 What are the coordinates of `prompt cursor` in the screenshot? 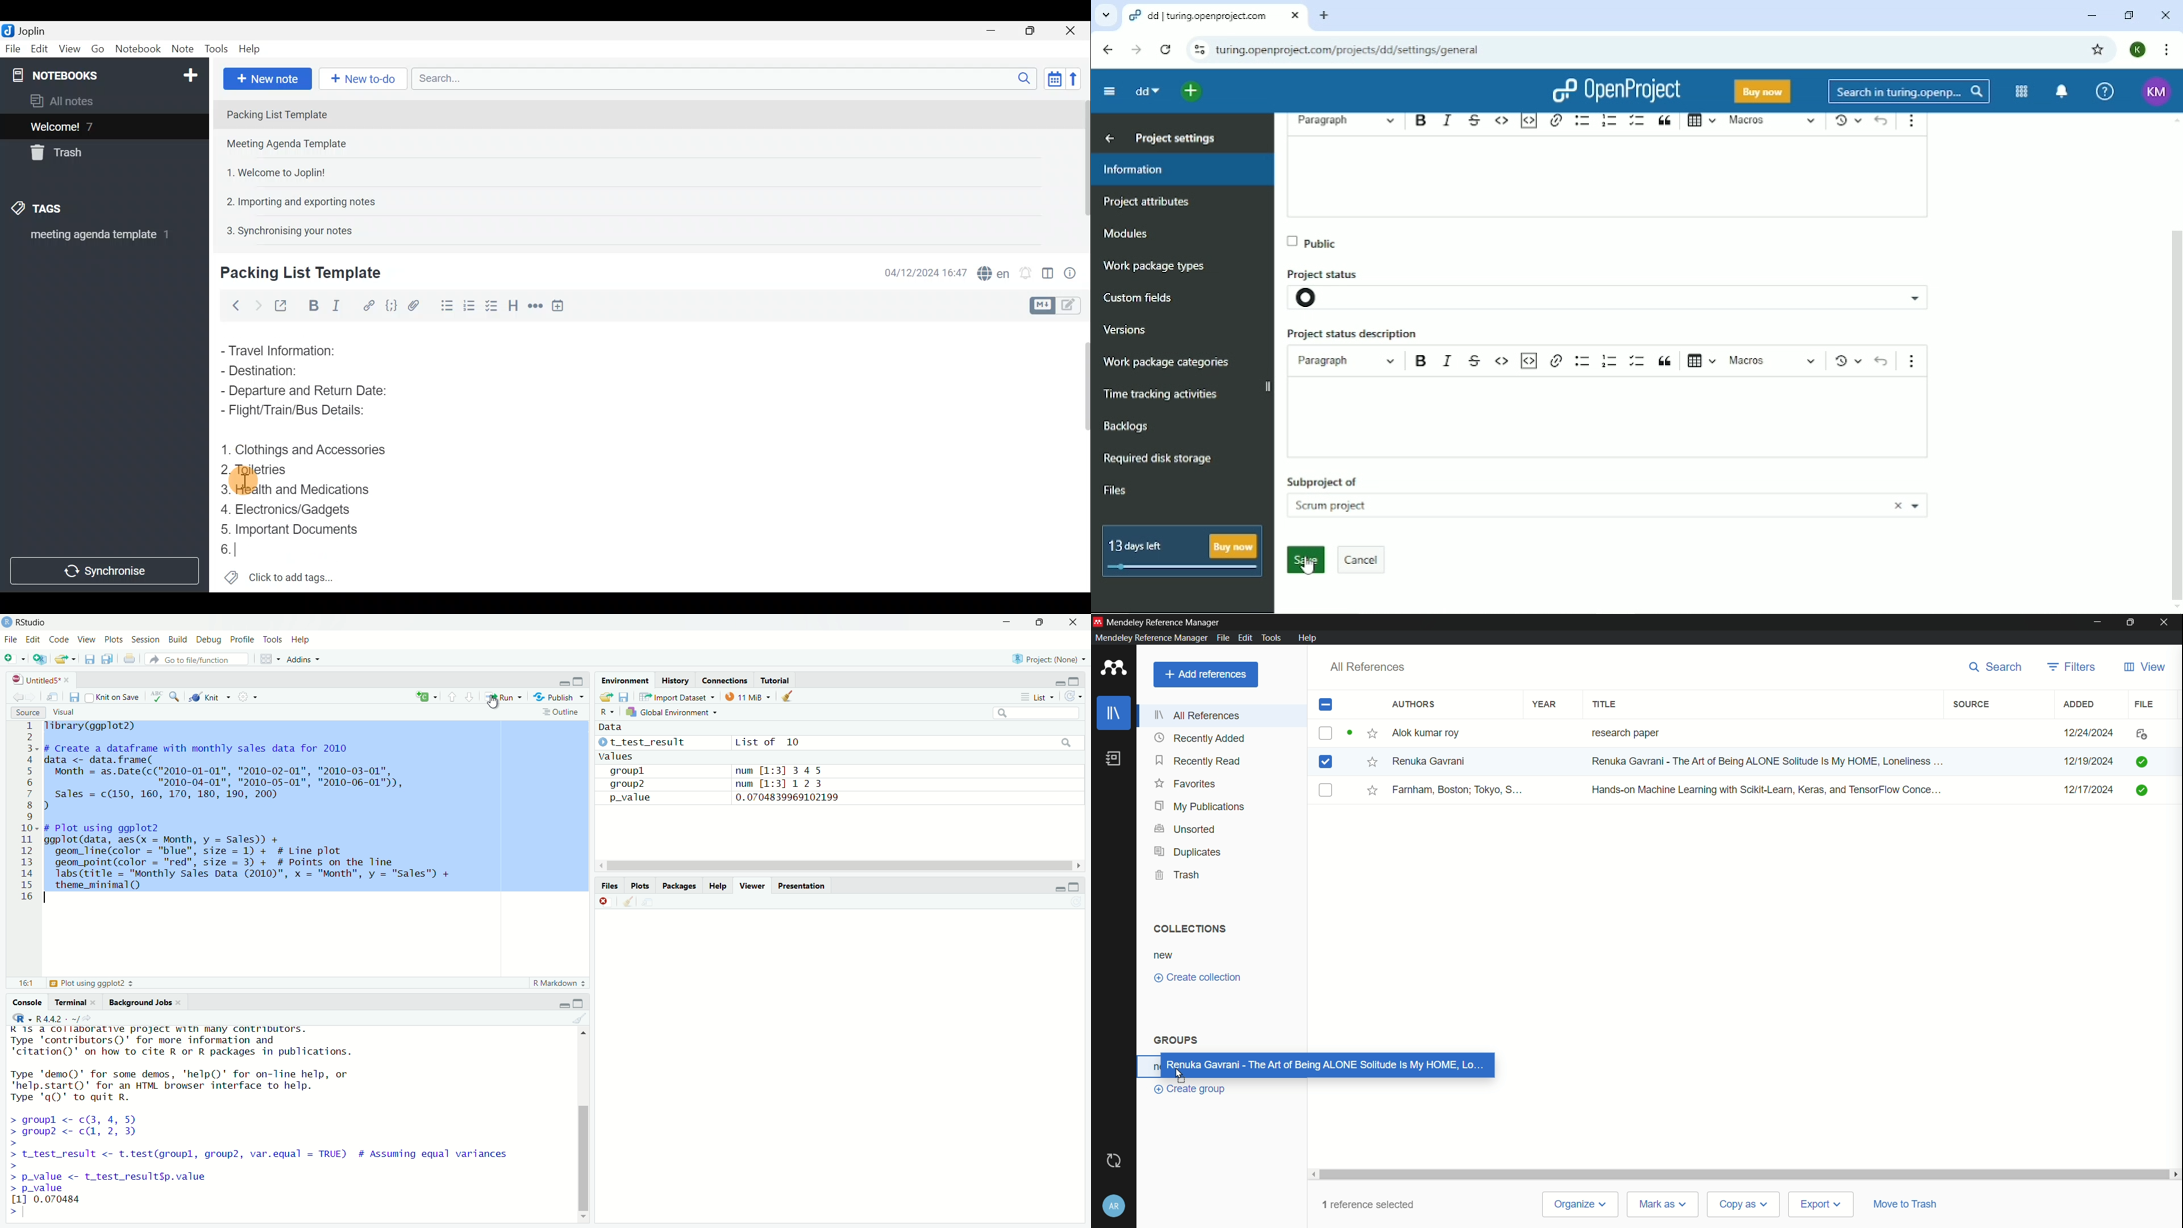 It's located at (19, 1212).